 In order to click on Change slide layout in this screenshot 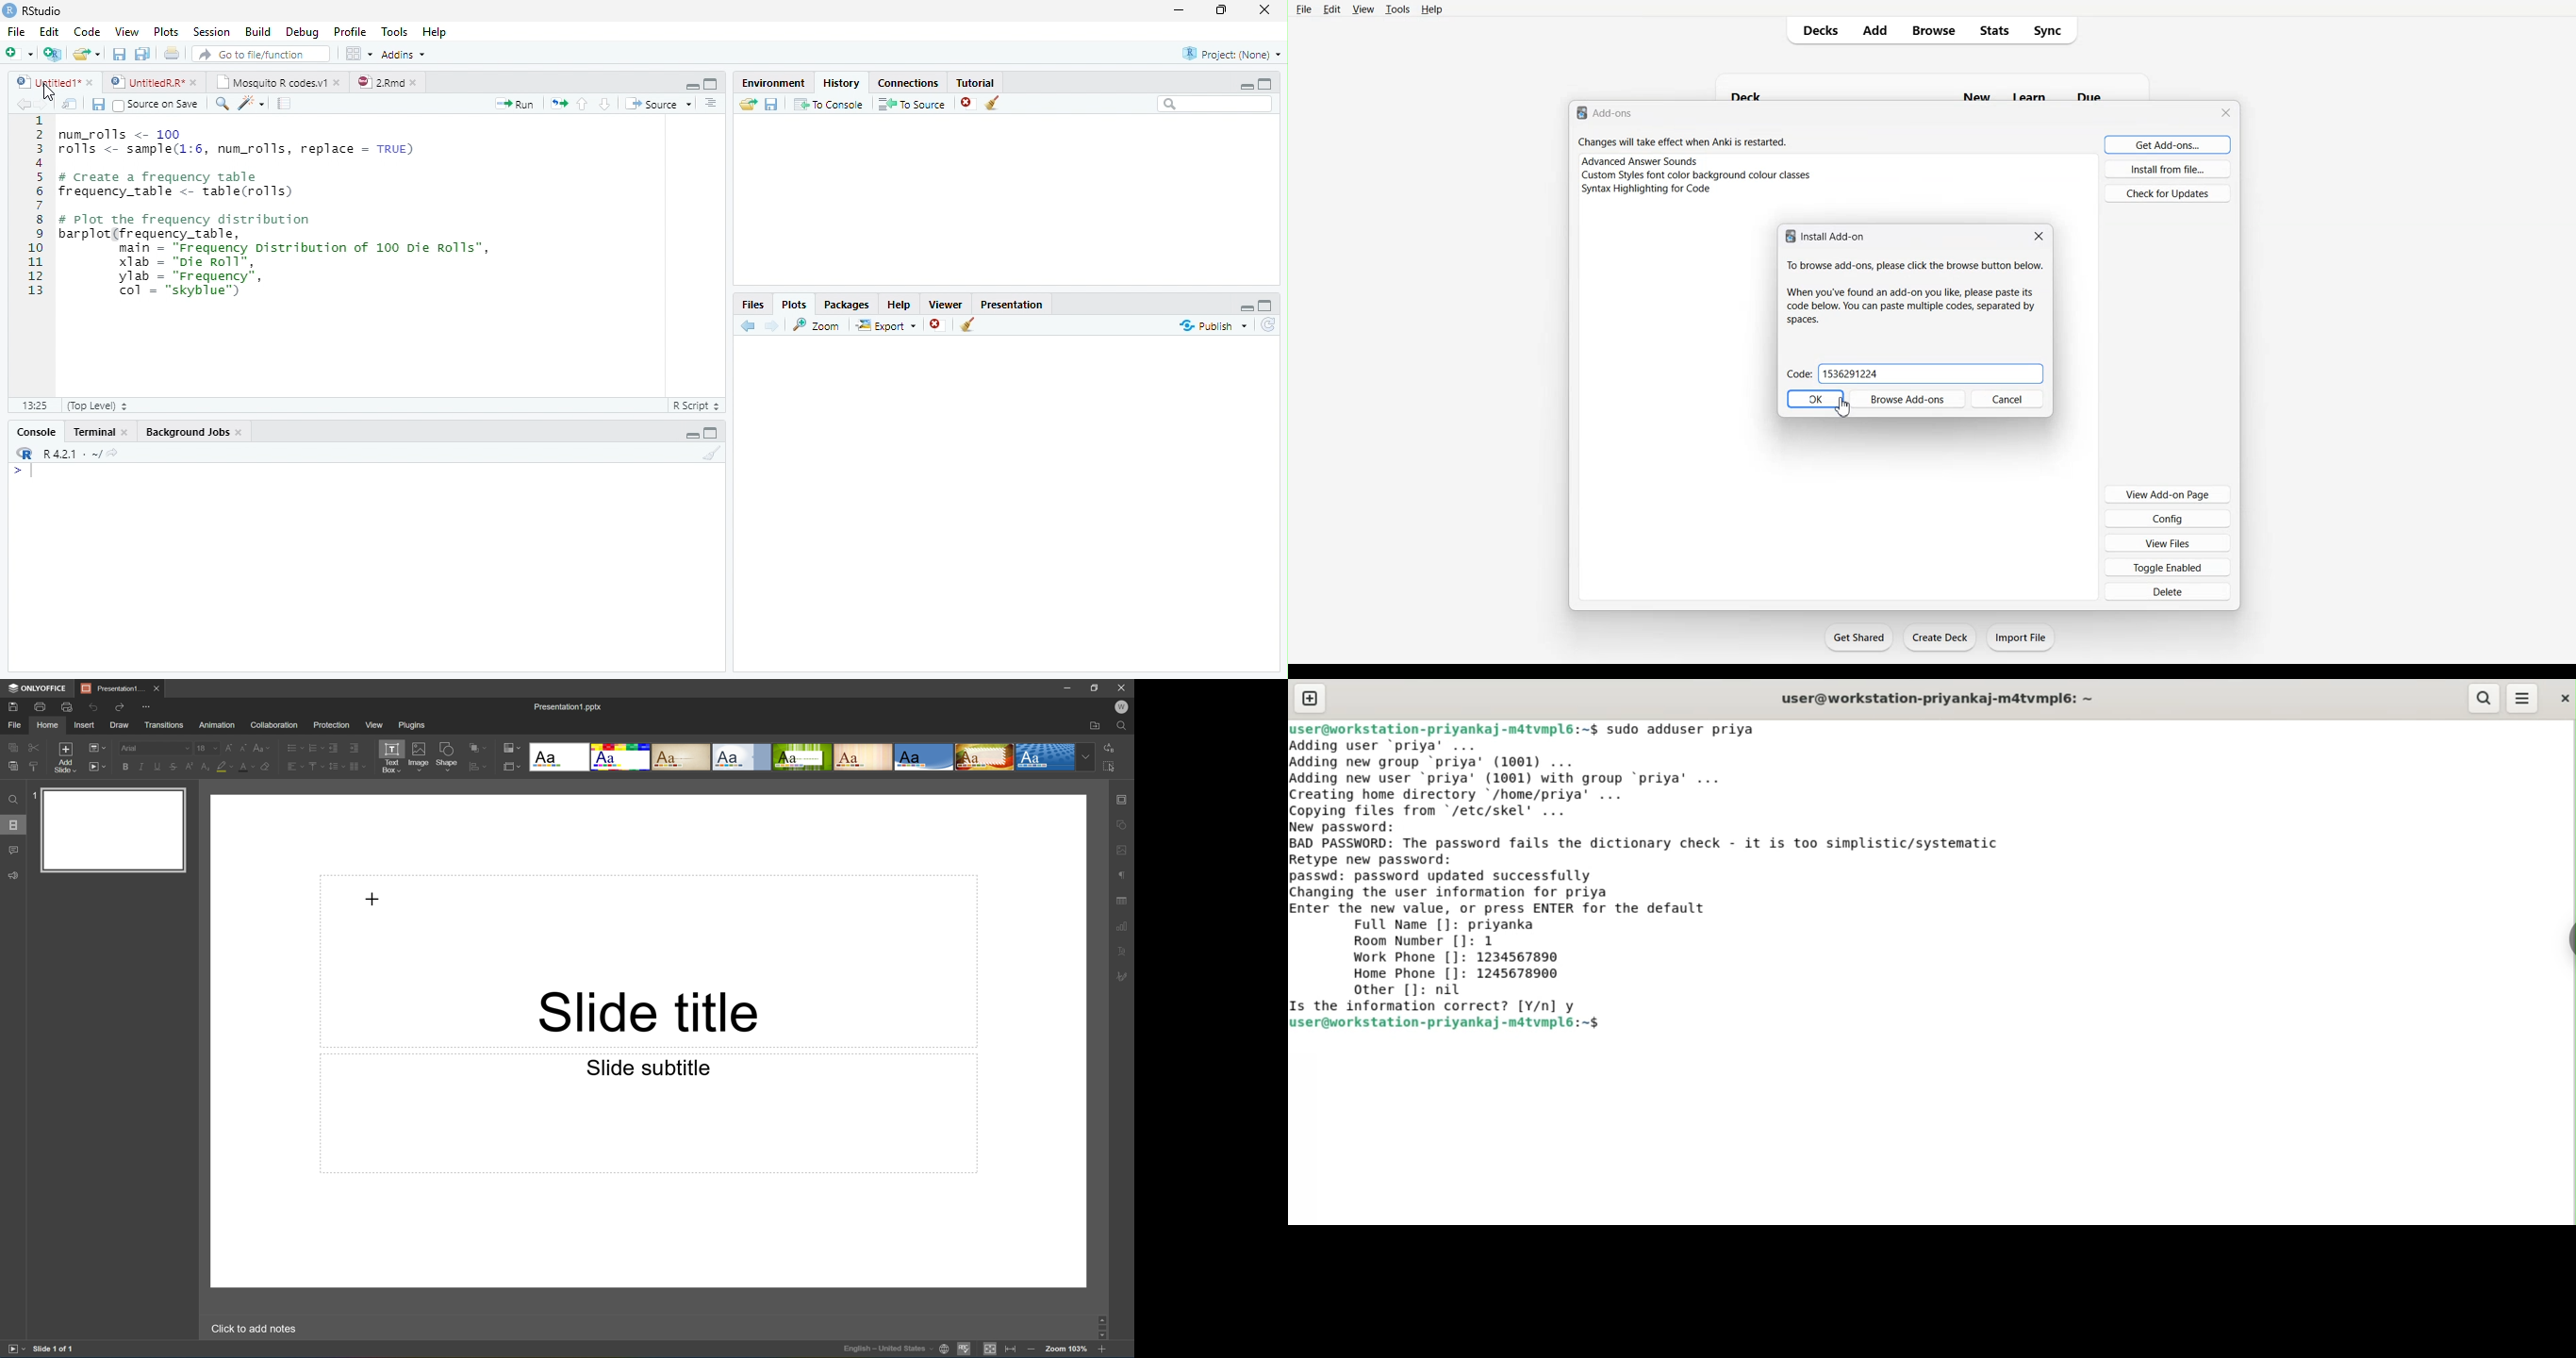, I will do `click(95, 746)`.